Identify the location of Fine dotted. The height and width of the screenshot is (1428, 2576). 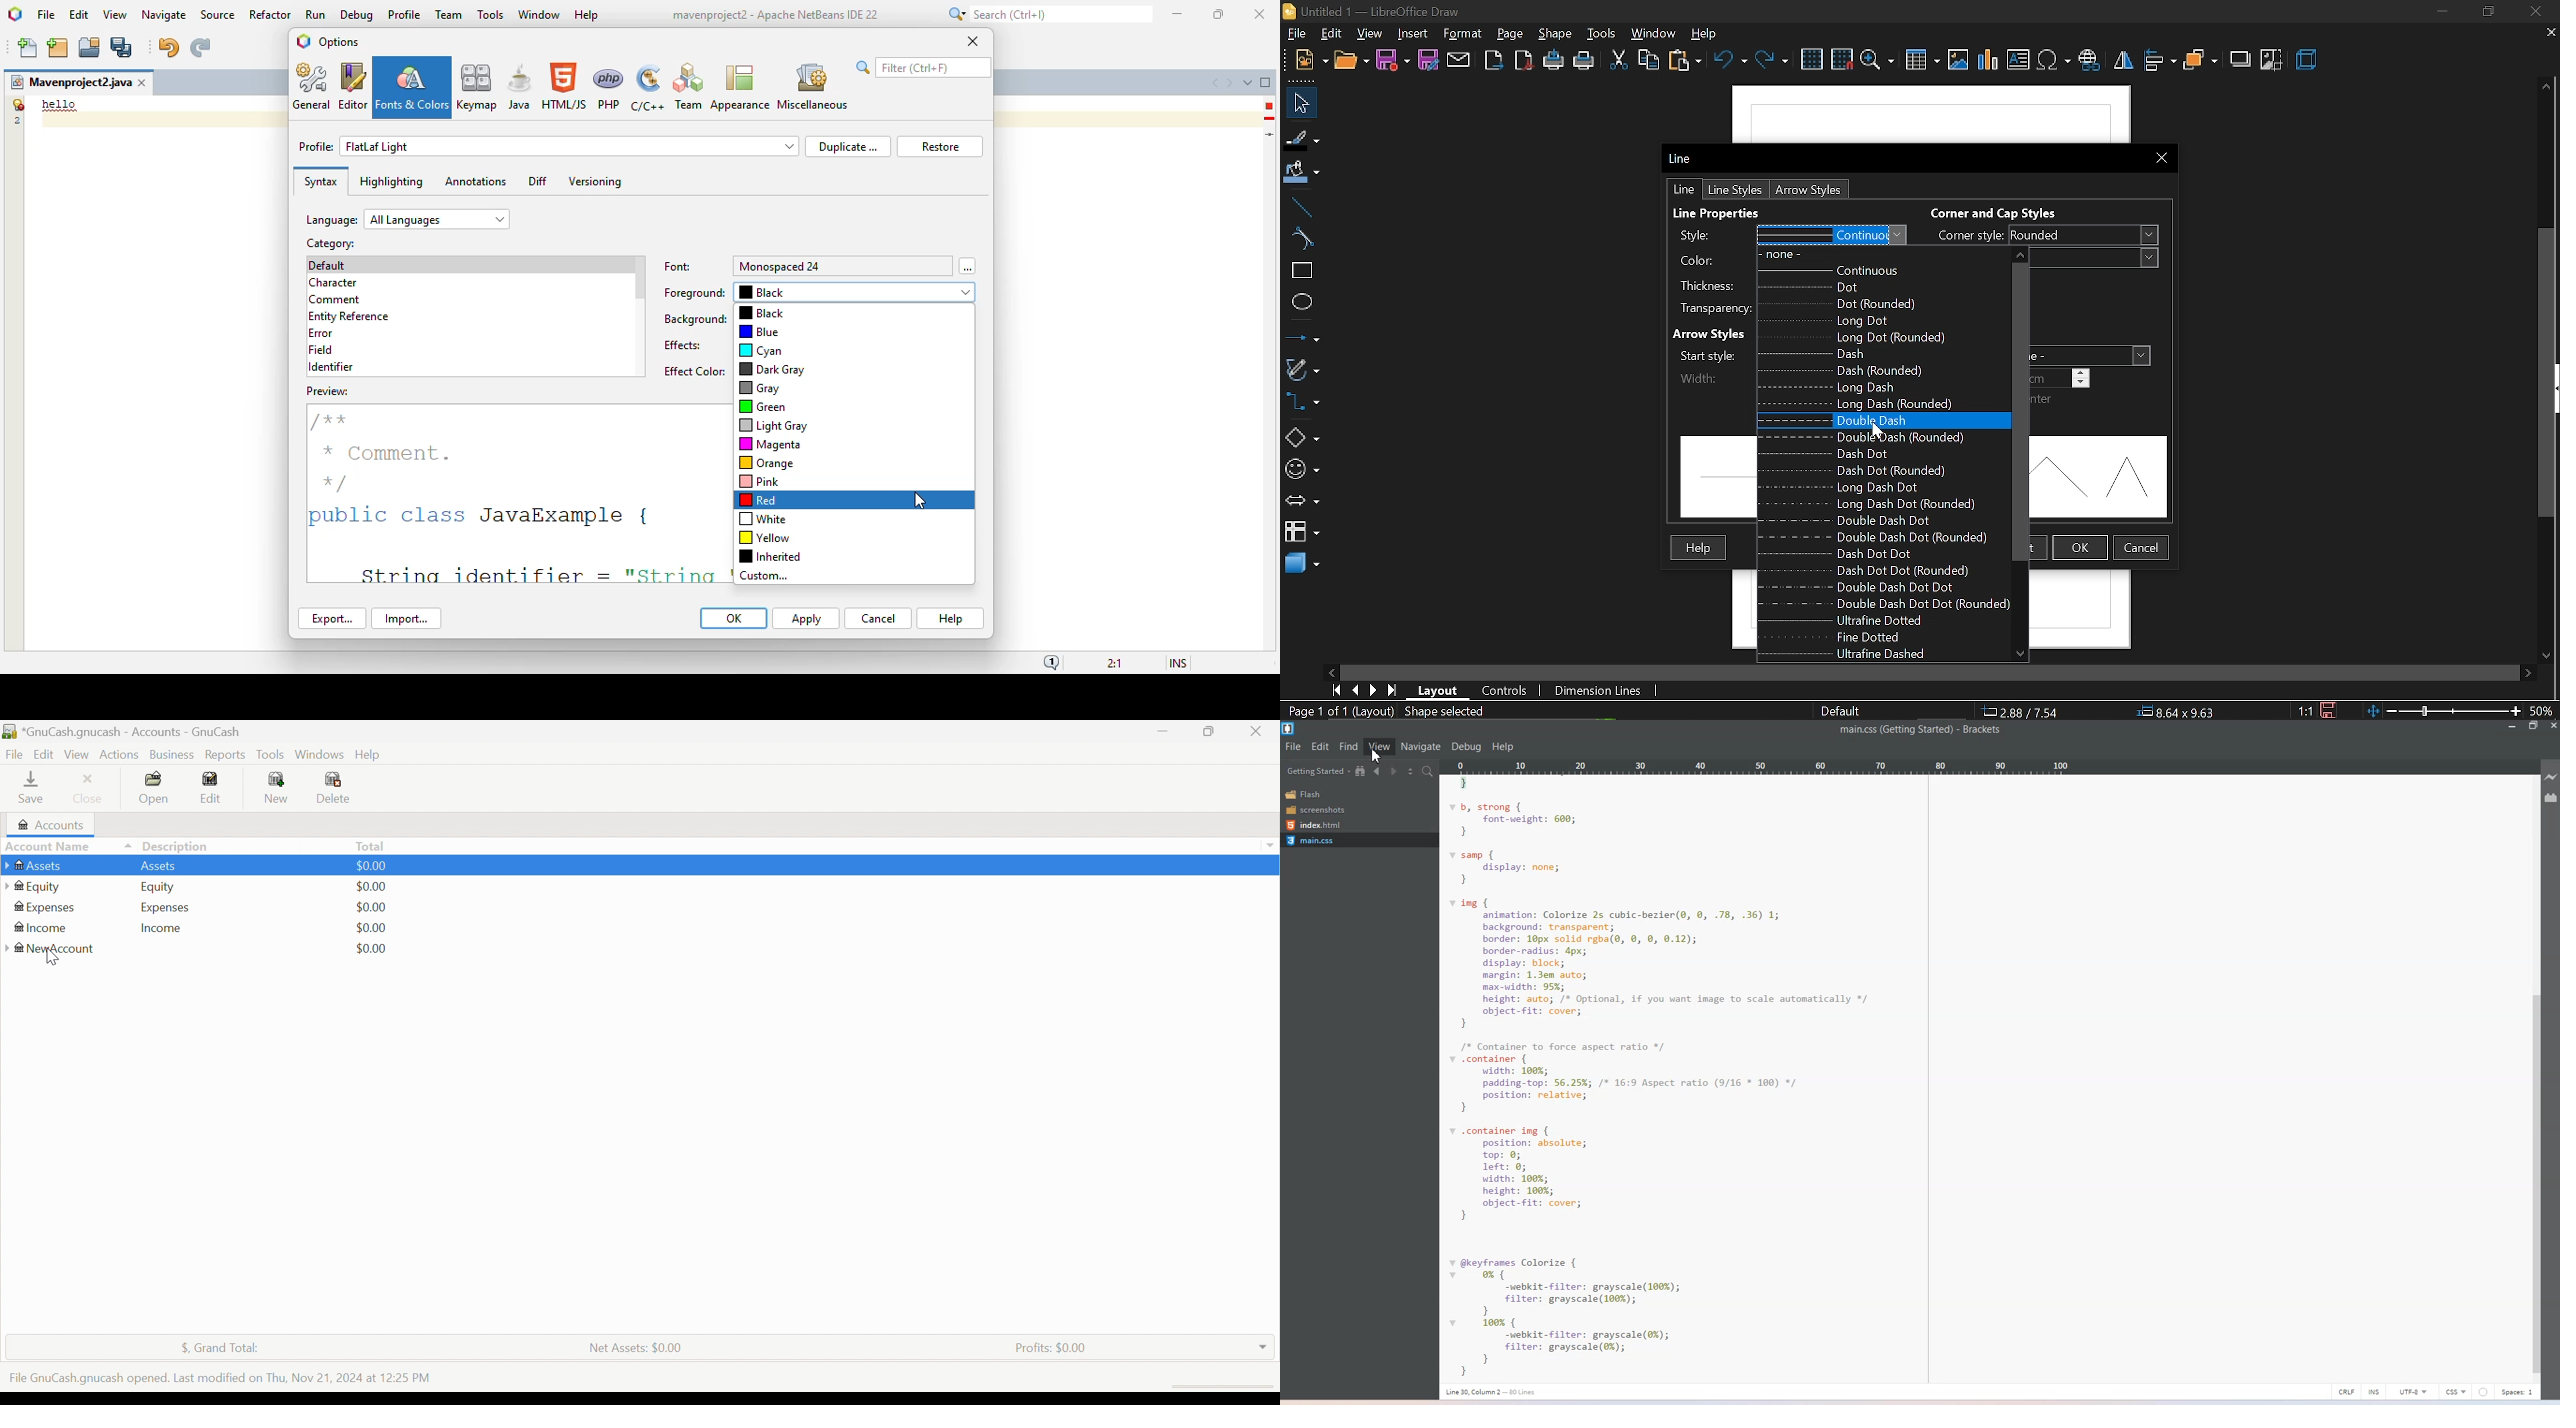
(1884, 638).